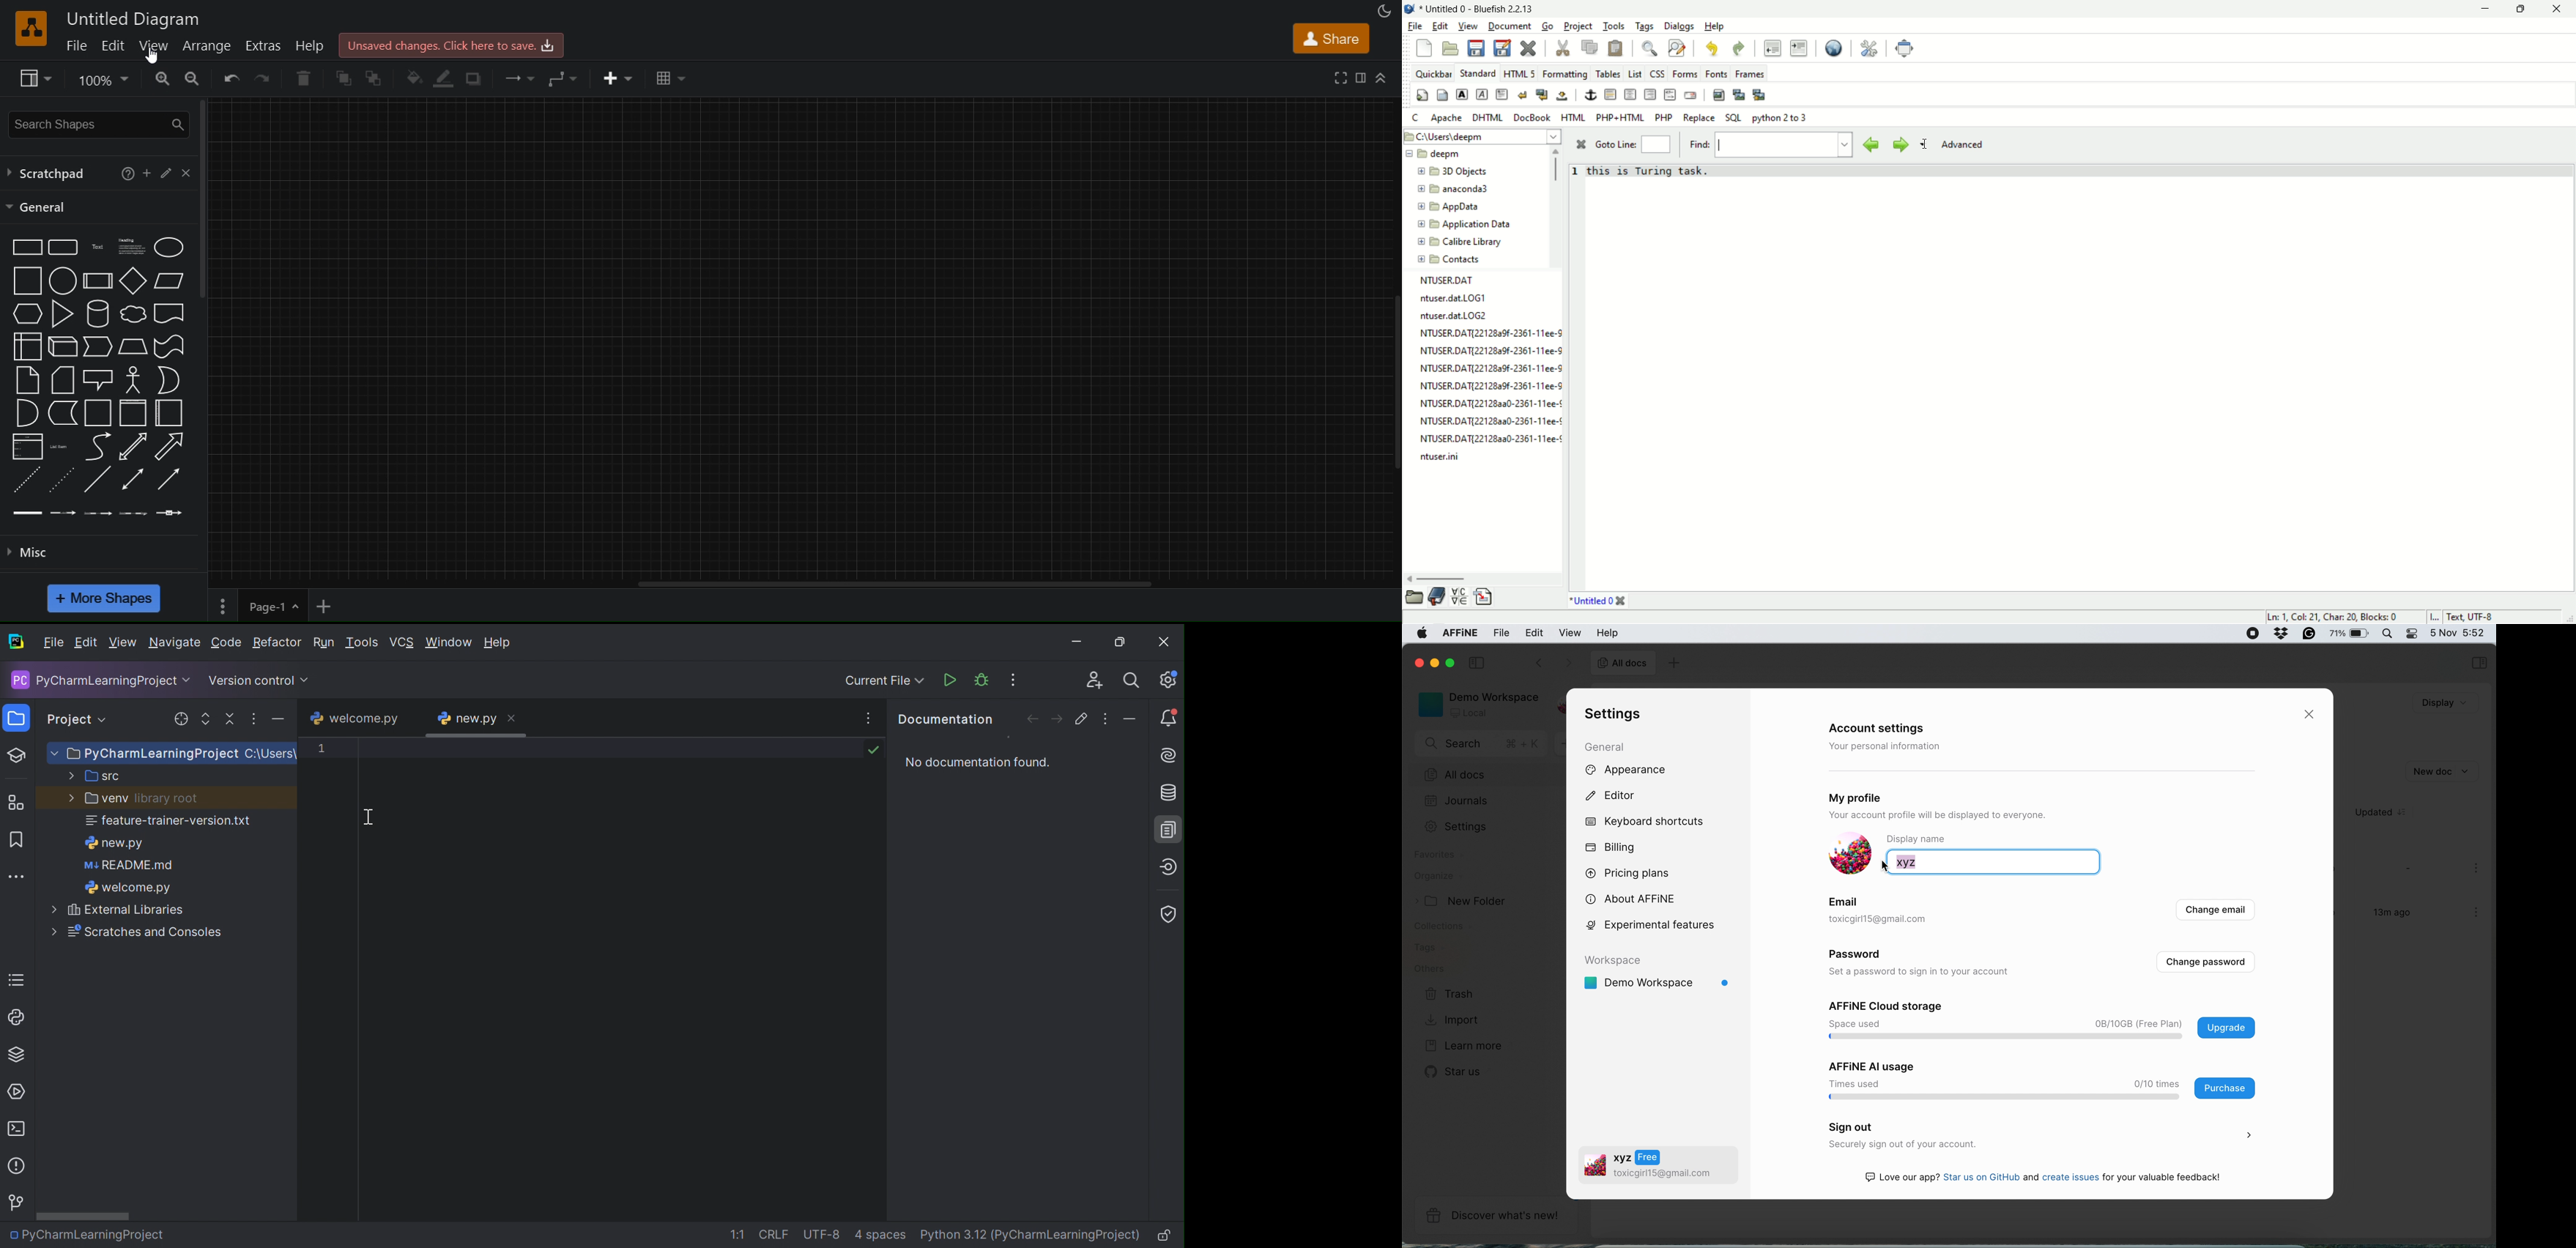 Image resolution: width=2576 pixels, height=1260 pixels. Describe the element at coordinates (1414, 27) in the screenshot. I see `file` at that location.